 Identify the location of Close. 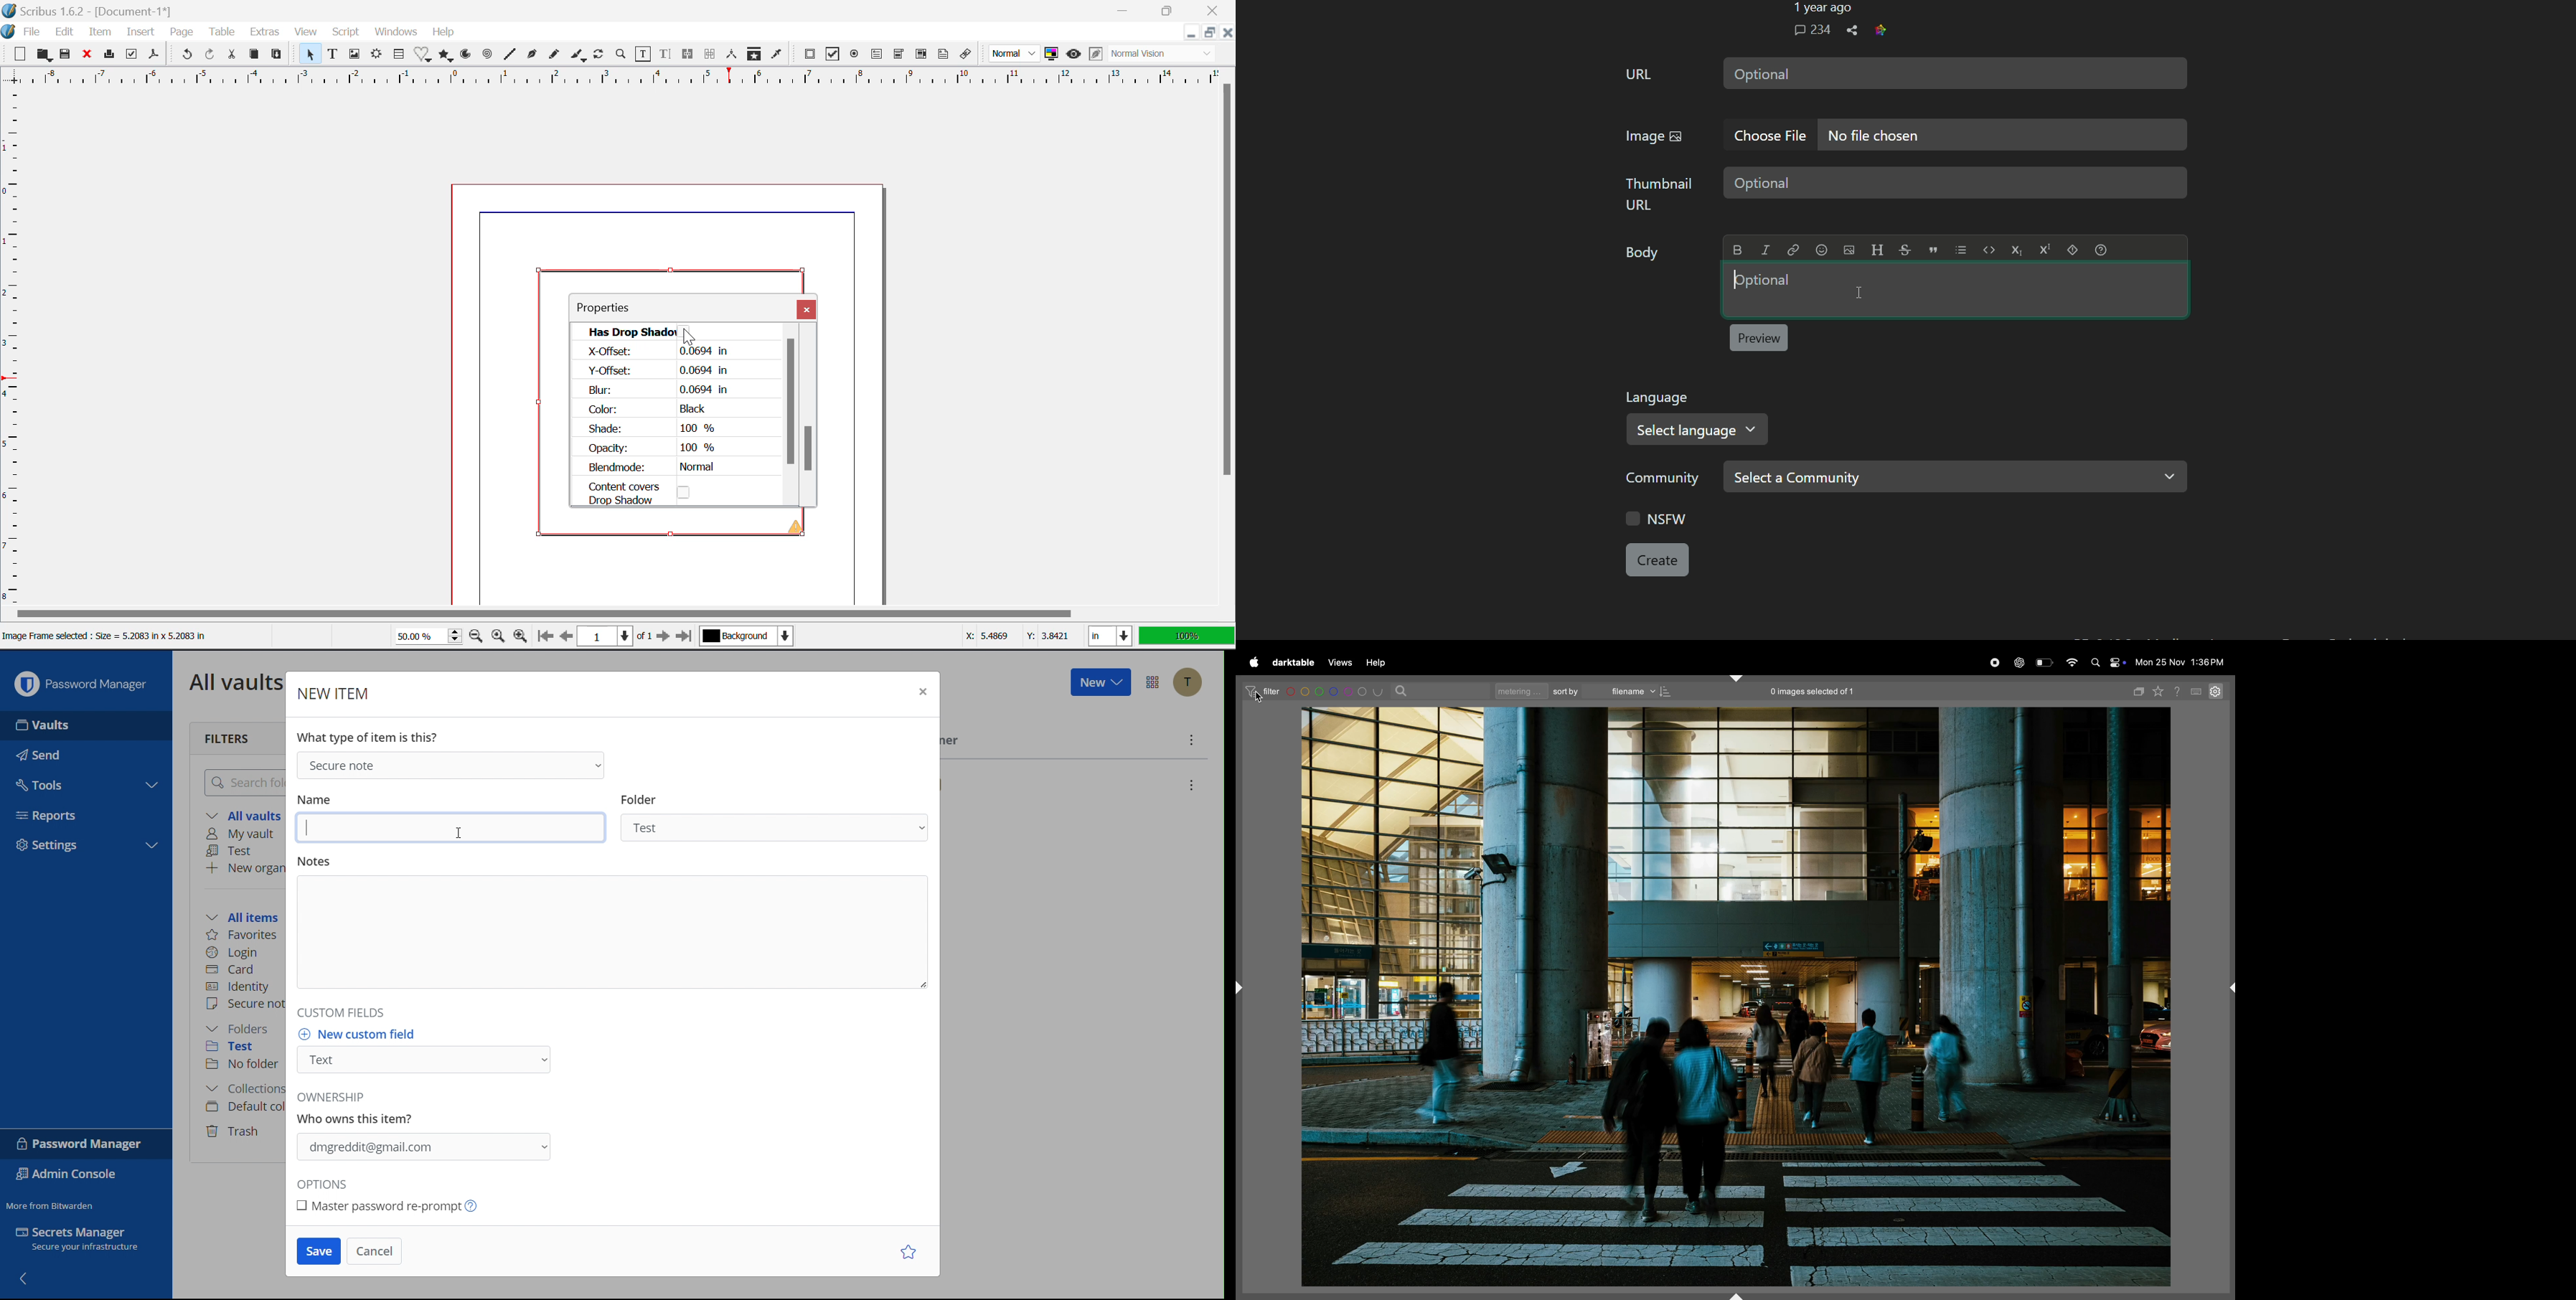
(1227, 33).